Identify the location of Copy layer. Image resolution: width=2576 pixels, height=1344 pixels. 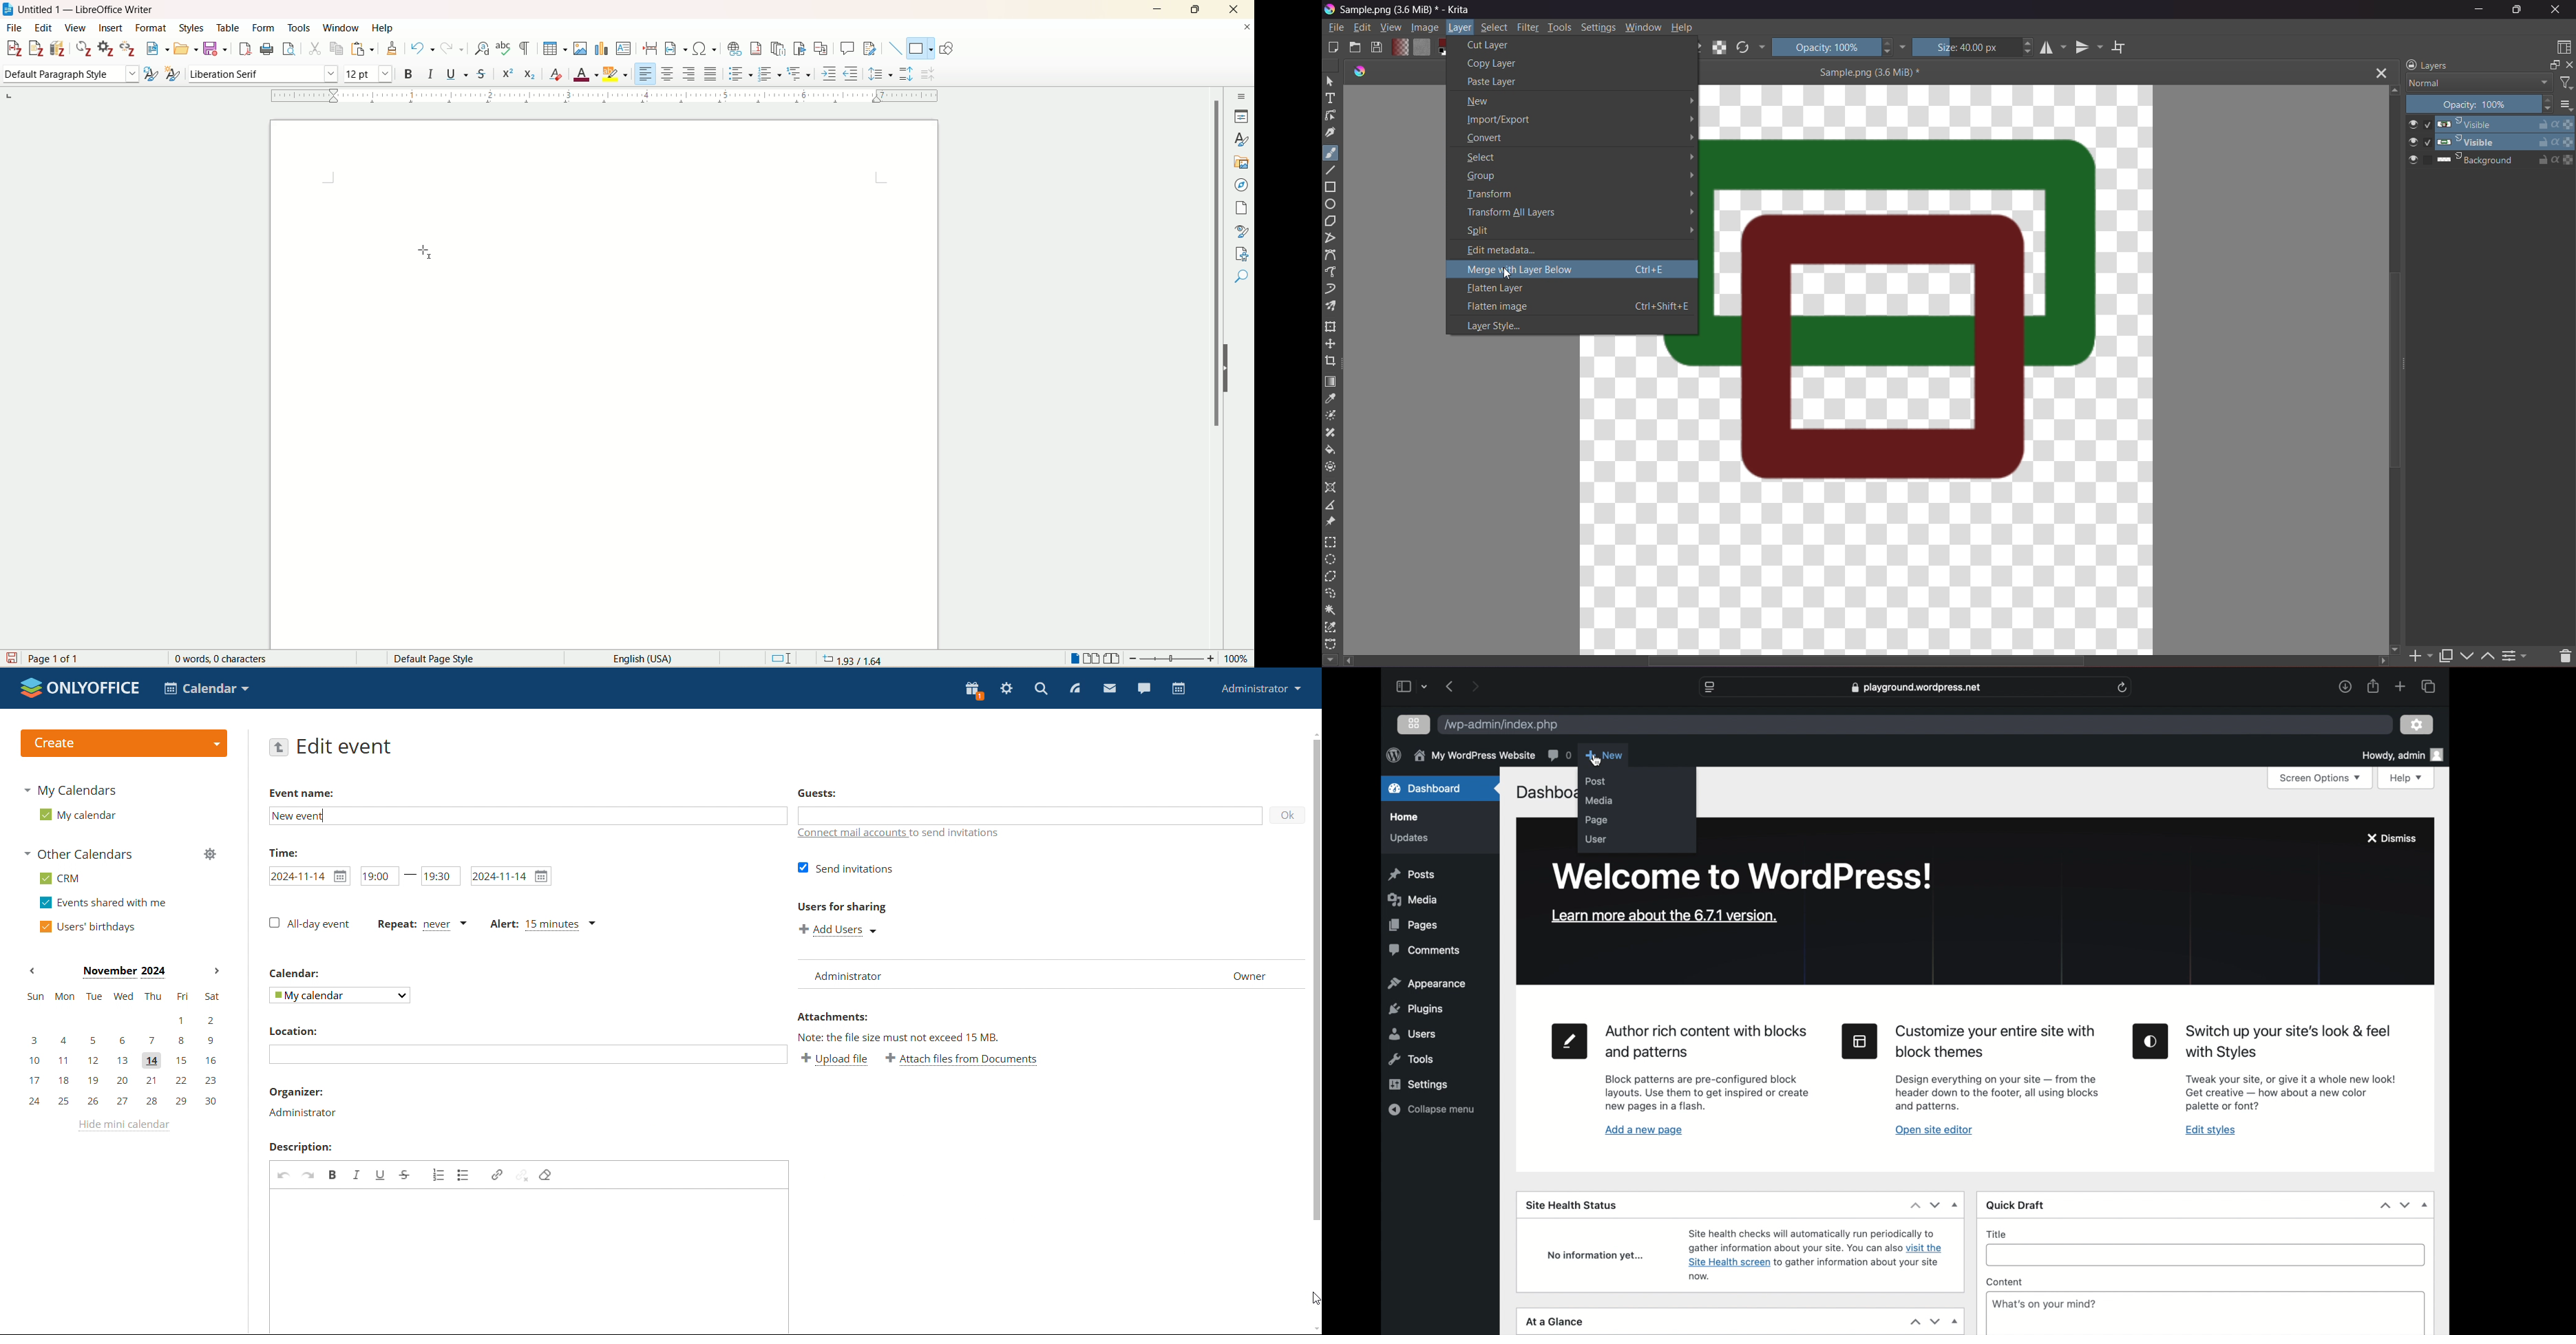
(1559, 63).